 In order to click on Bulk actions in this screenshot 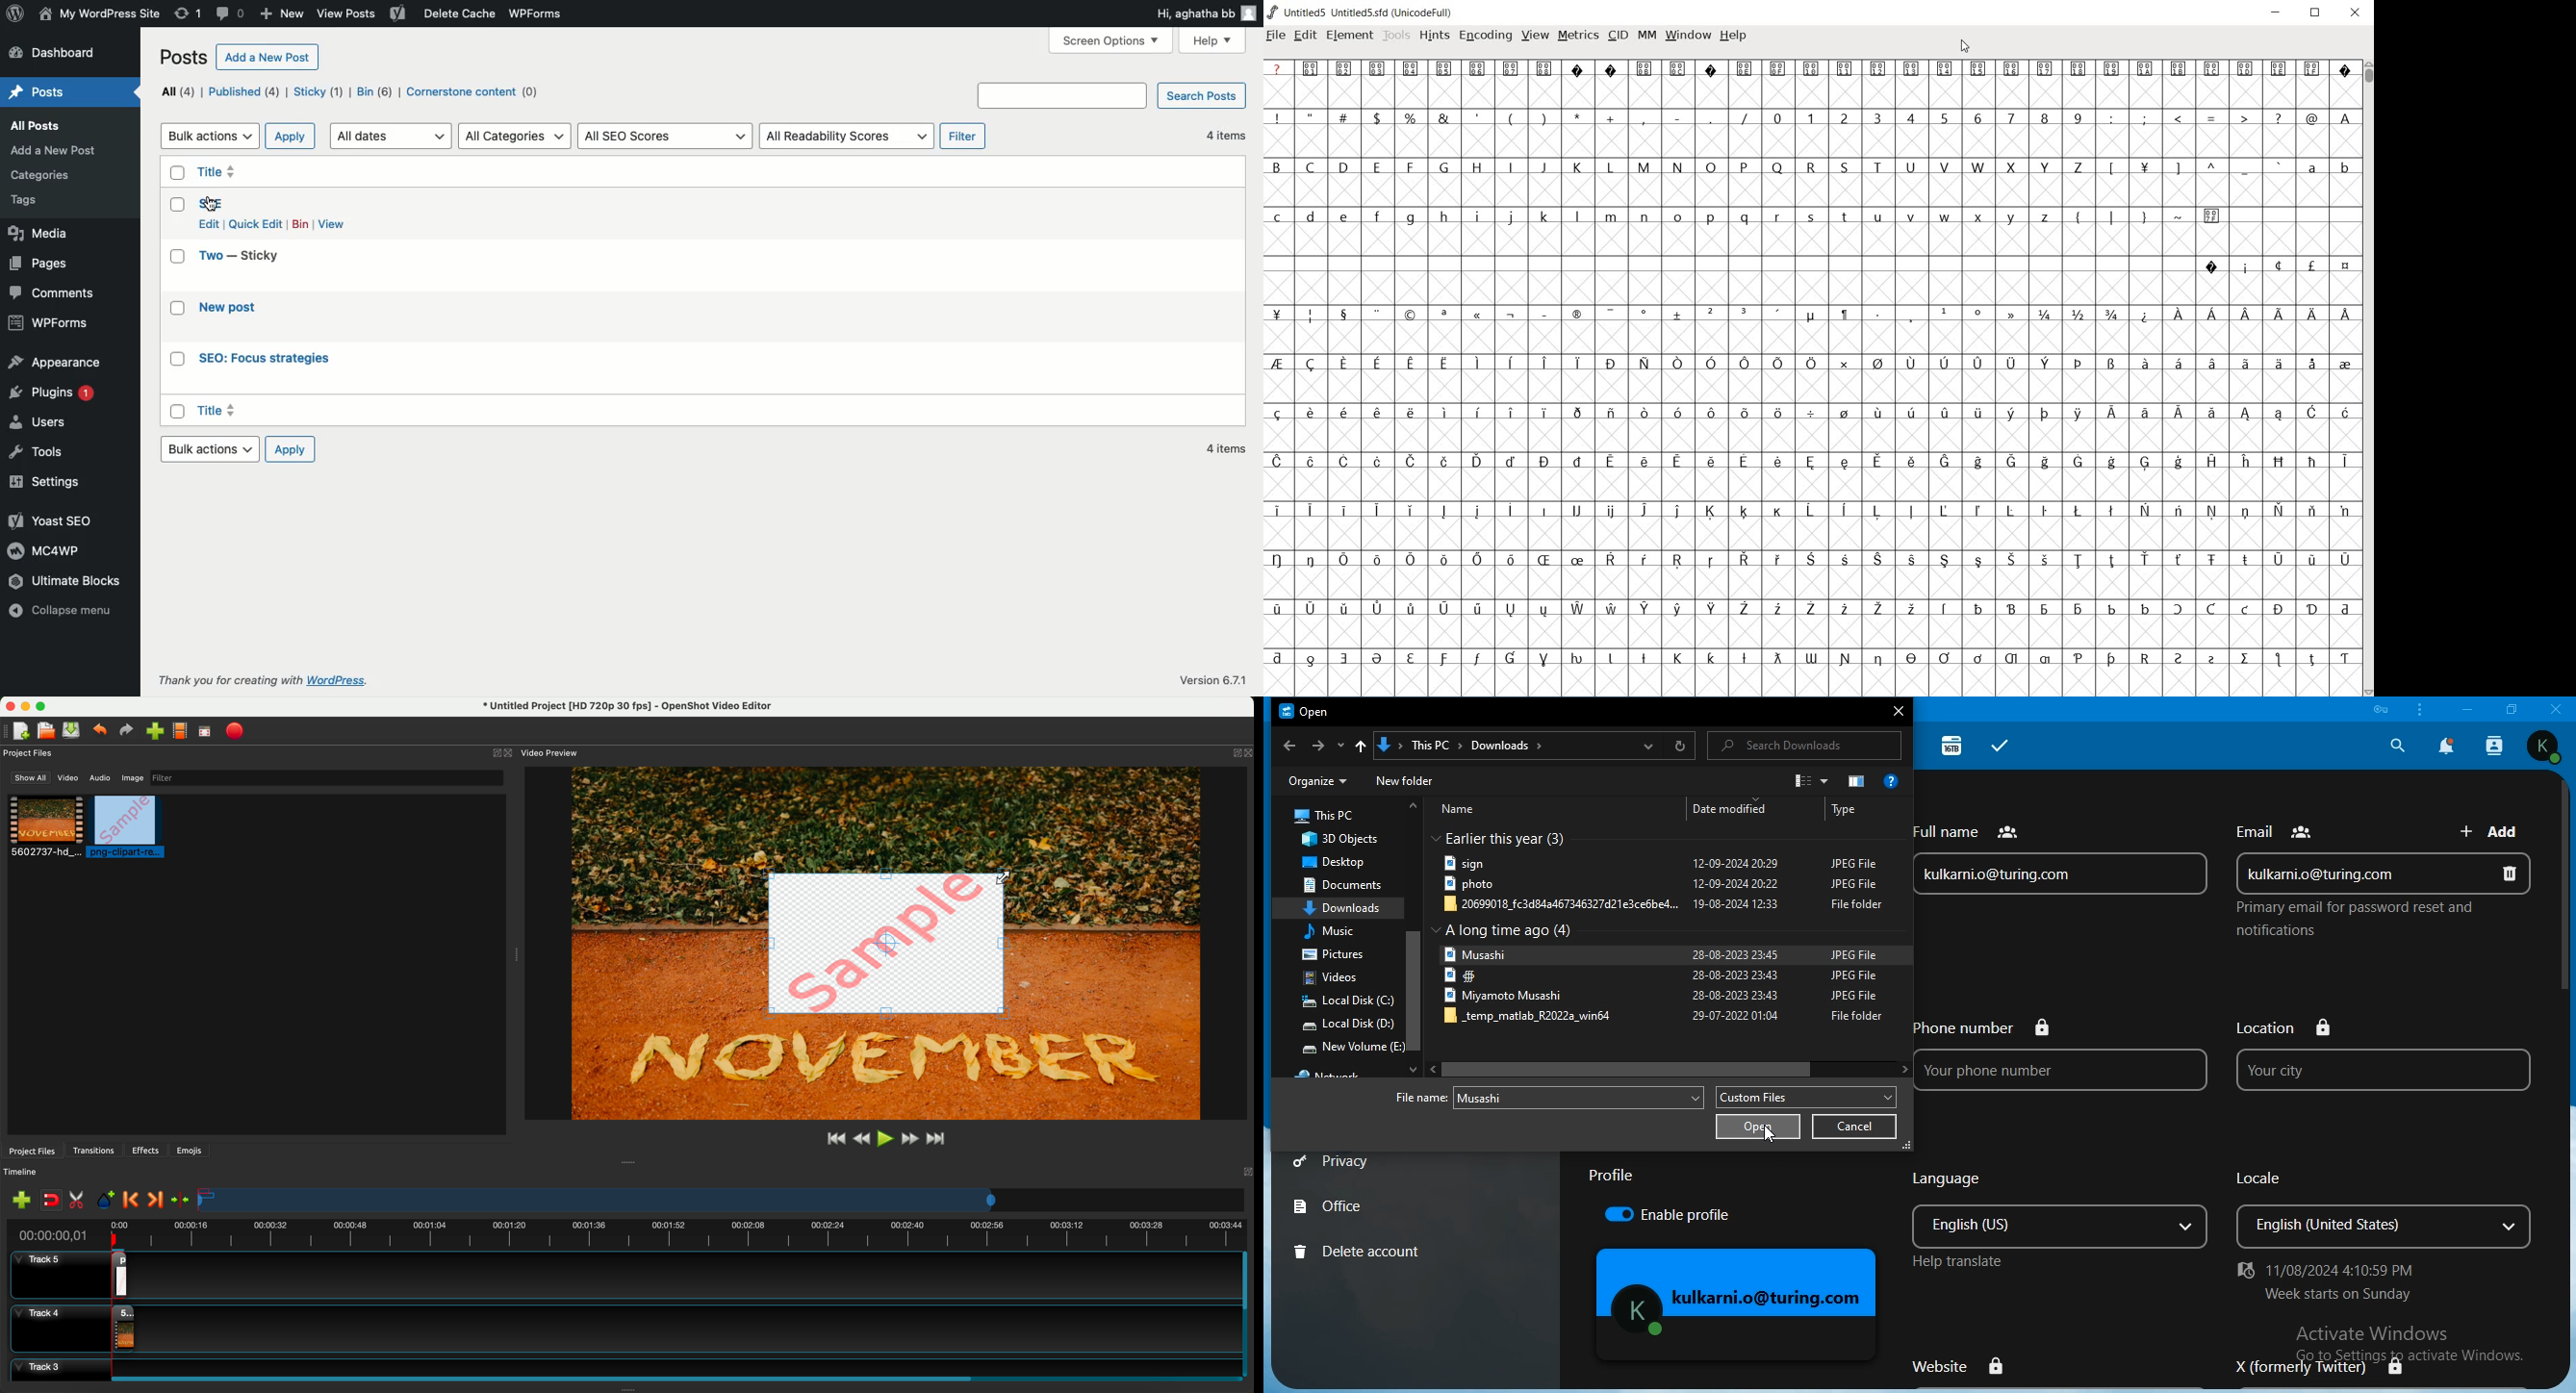, I will do `click(209, 137)`.